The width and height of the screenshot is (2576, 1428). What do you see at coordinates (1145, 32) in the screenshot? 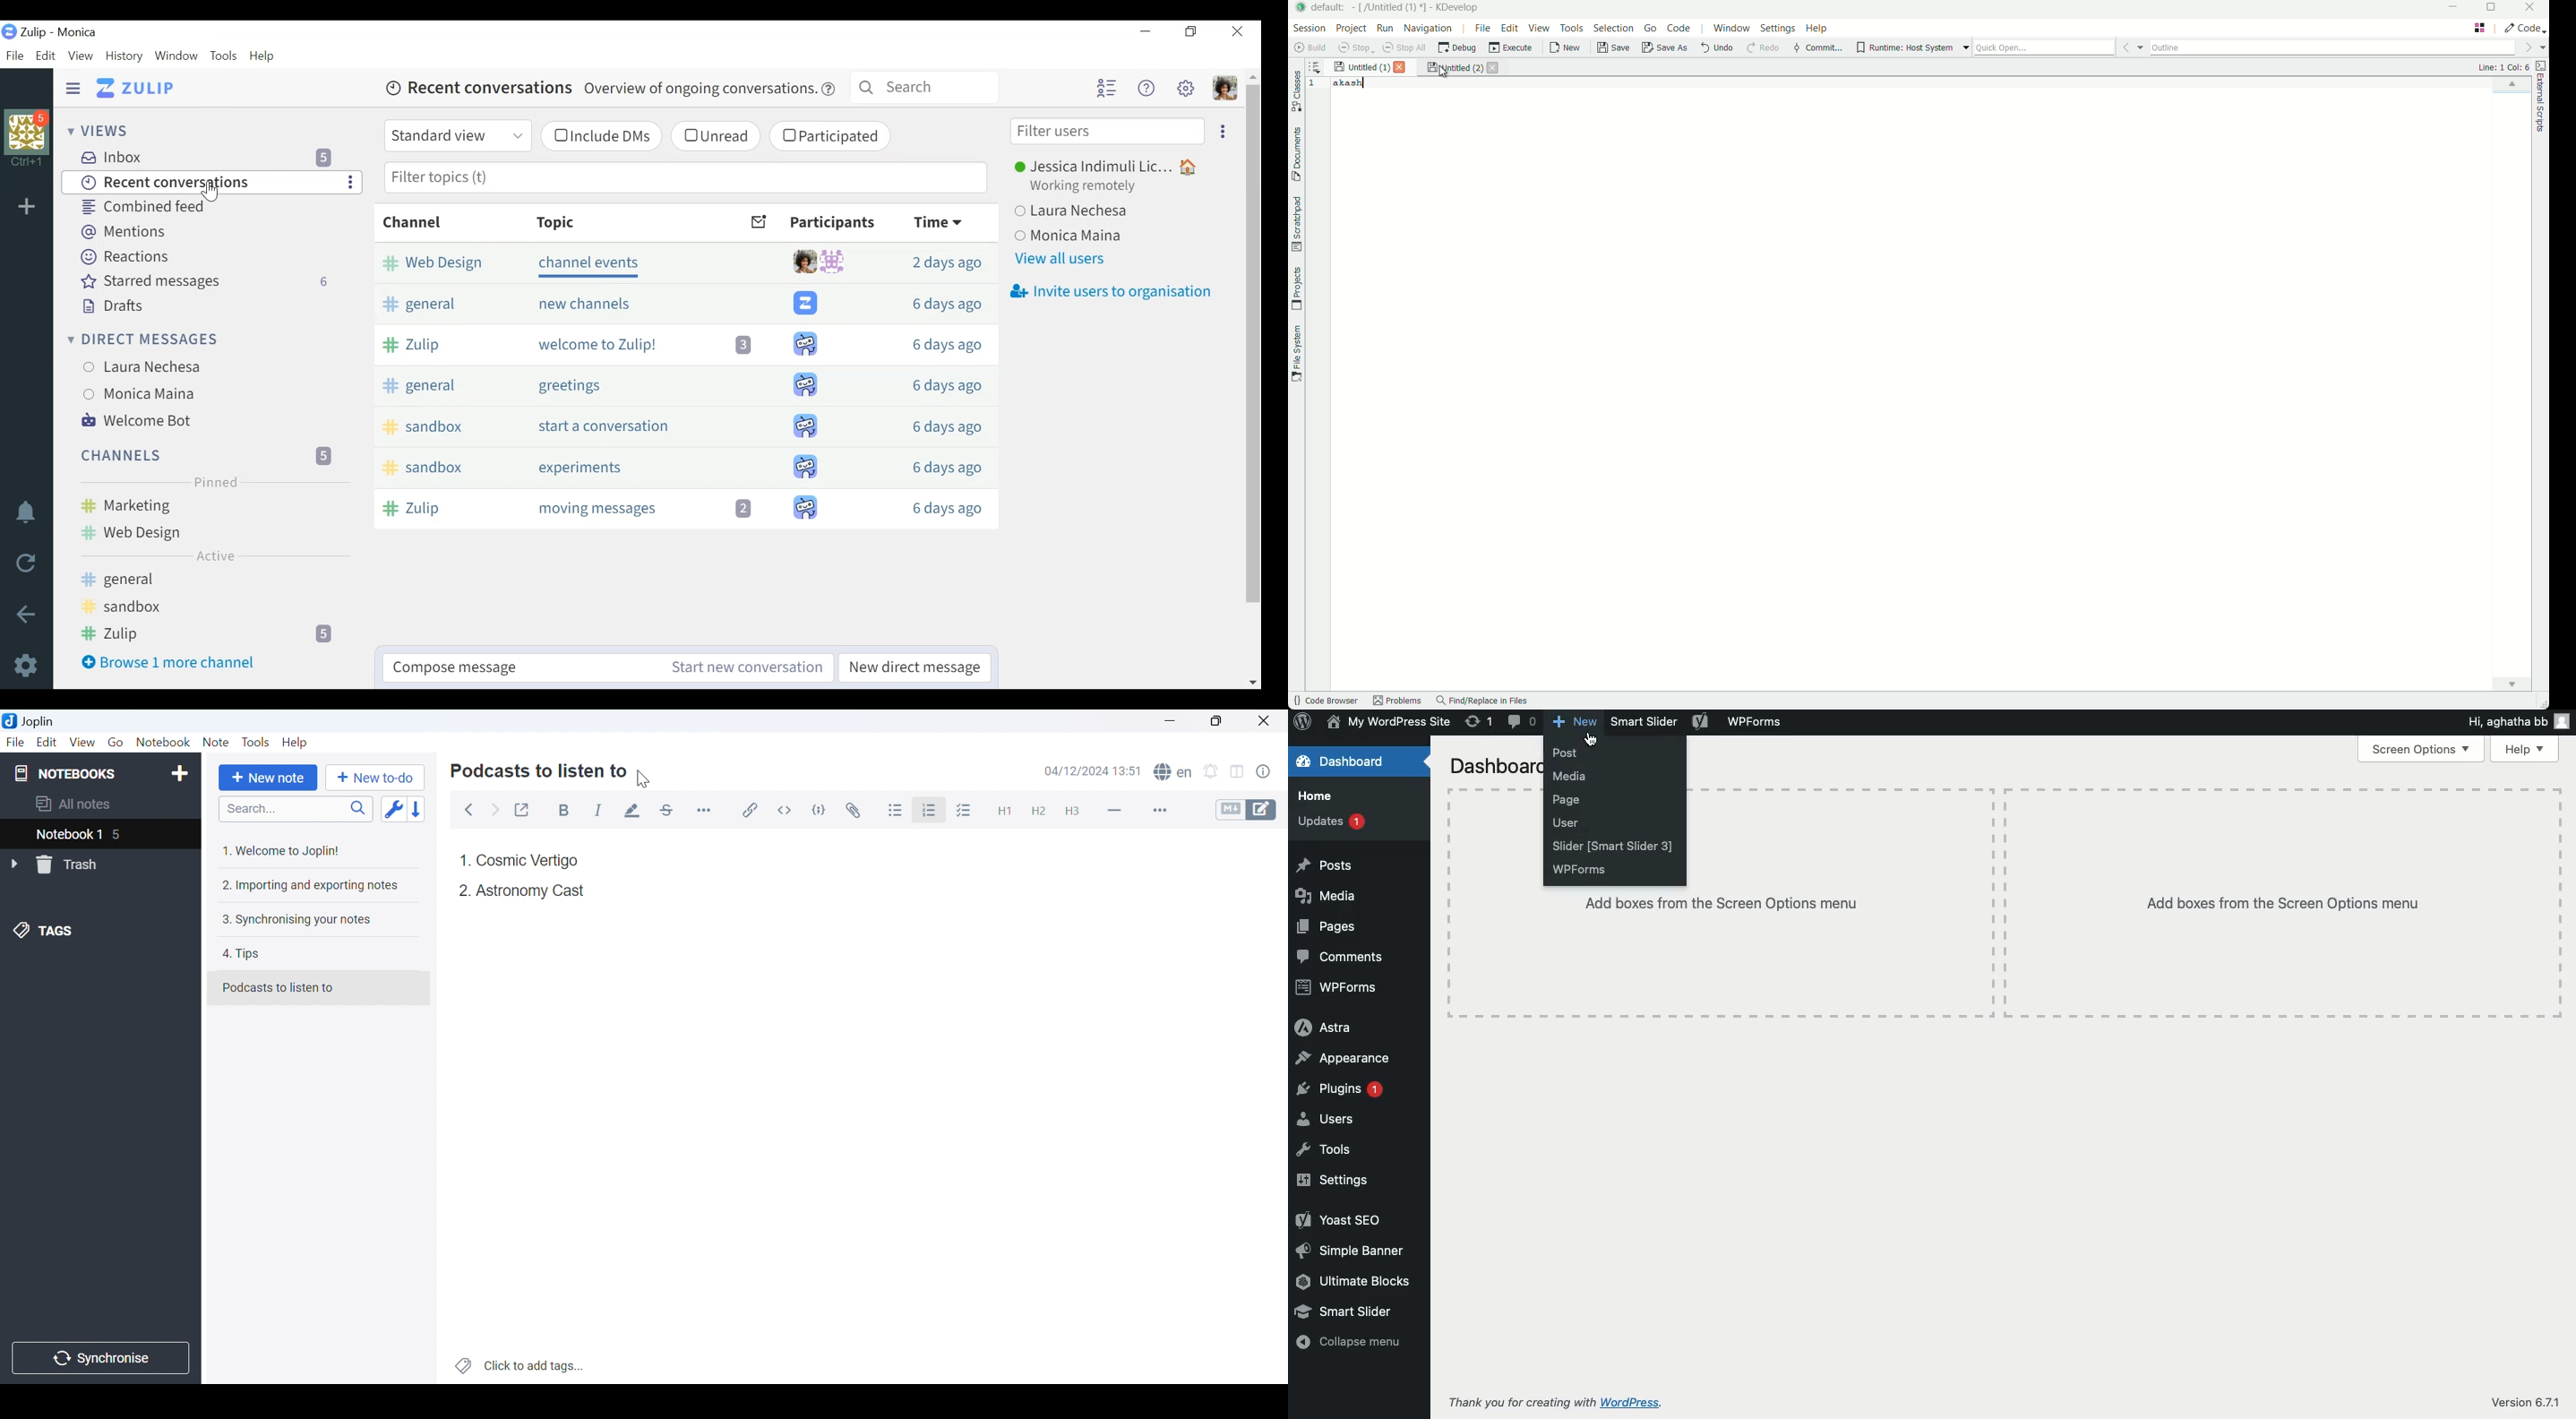
I see `minimize` at bounding box center [1145, 32].